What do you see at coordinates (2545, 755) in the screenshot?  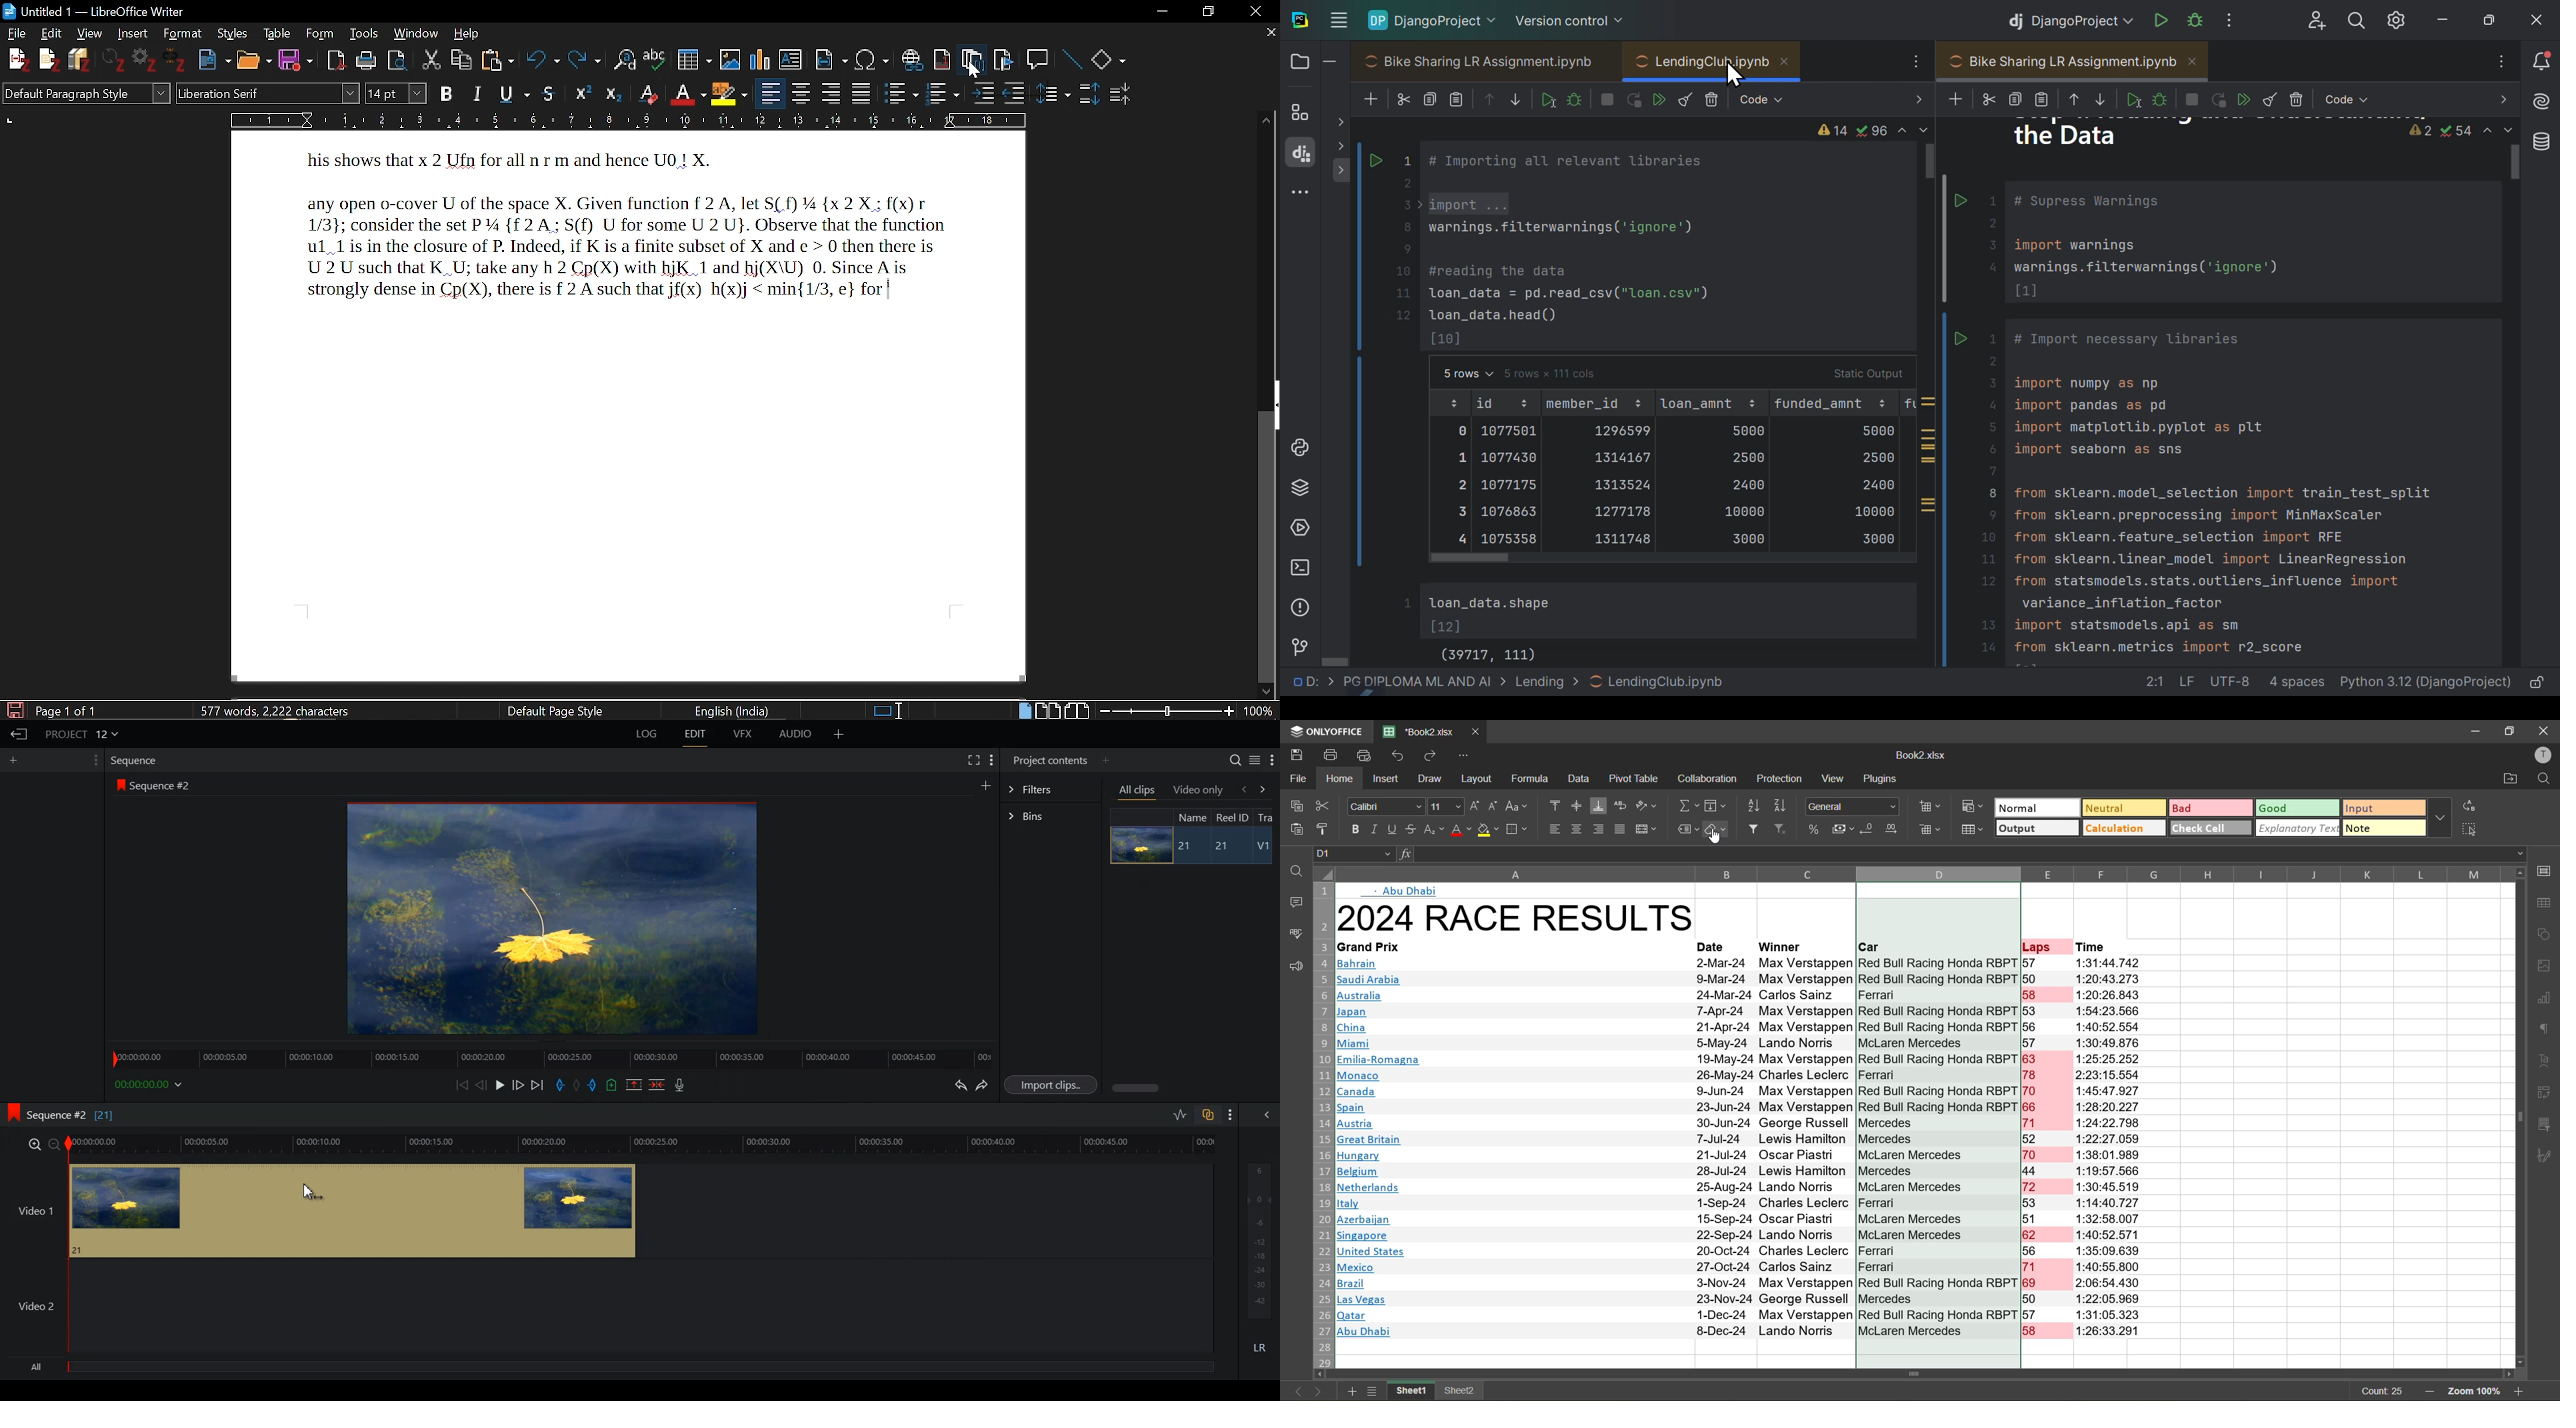 I see `profile` at bounding box center [2545, 755].